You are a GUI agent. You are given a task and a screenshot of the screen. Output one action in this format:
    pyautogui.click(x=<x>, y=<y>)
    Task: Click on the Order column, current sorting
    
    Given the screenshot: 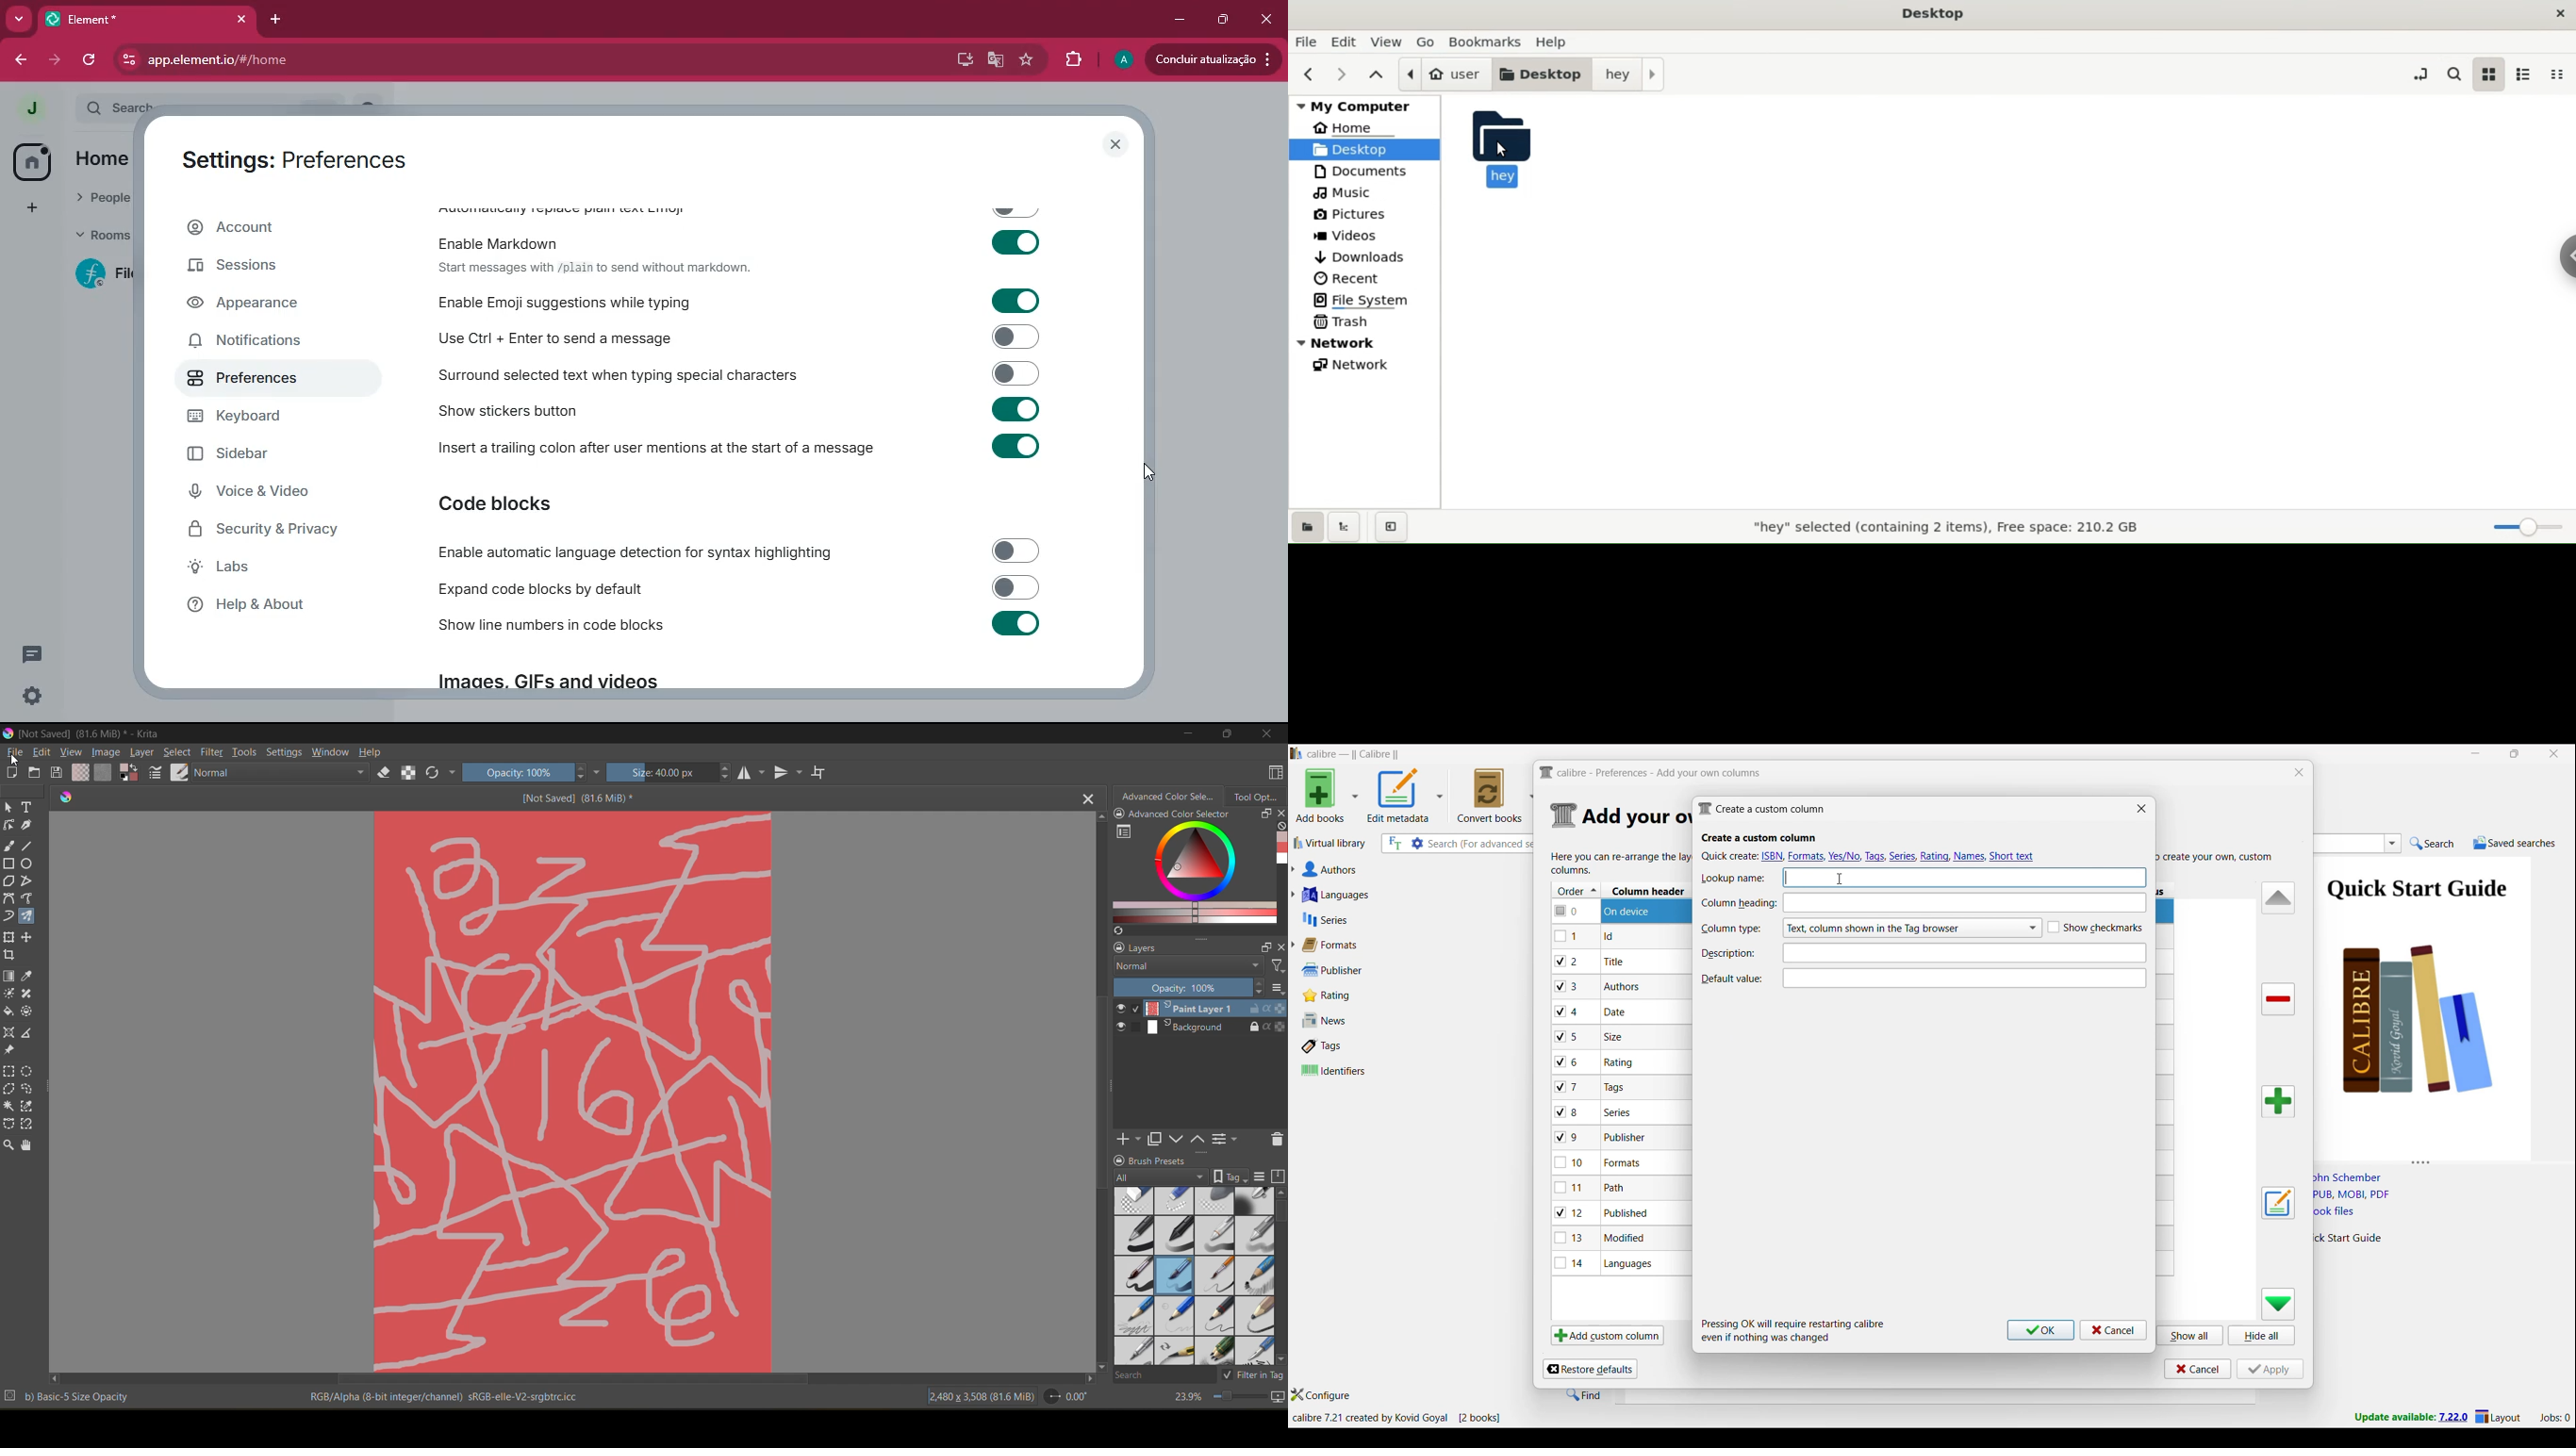 What is the action you would take?
    pyautogui.click(x=1576, y=890)
    